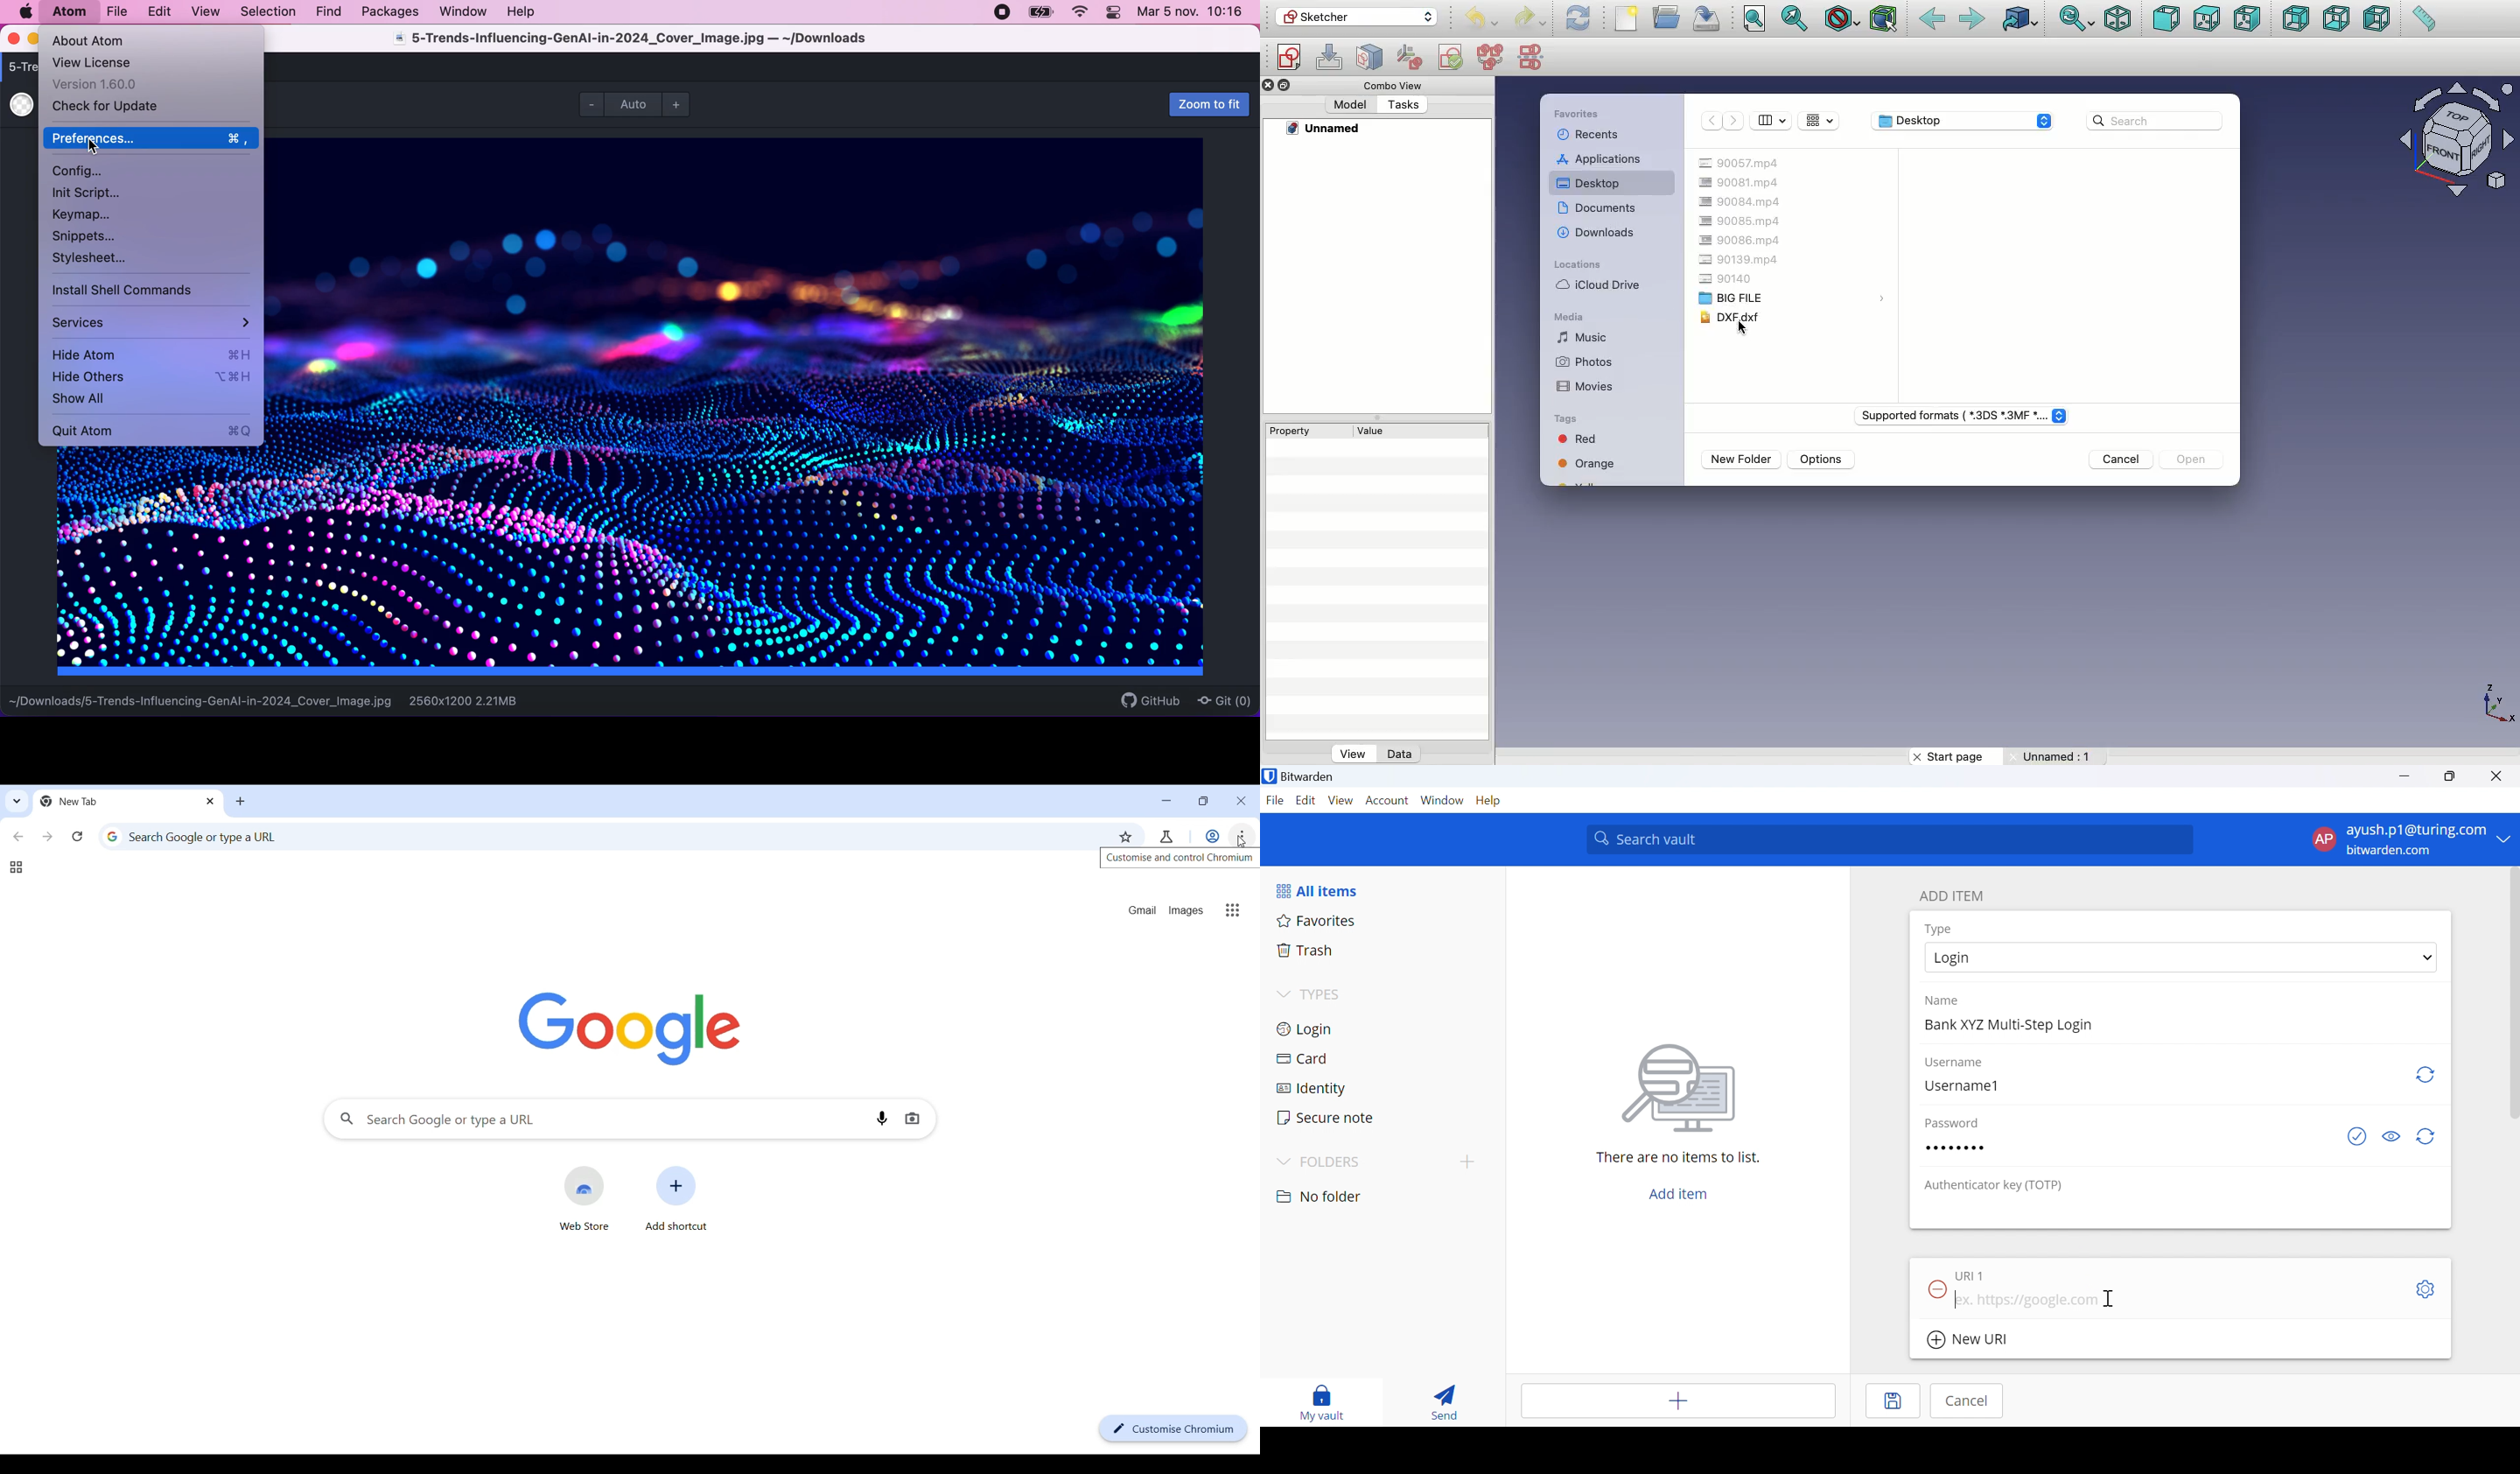  I want to click on Authenticator key (TOTP), so click(1993, 1186).